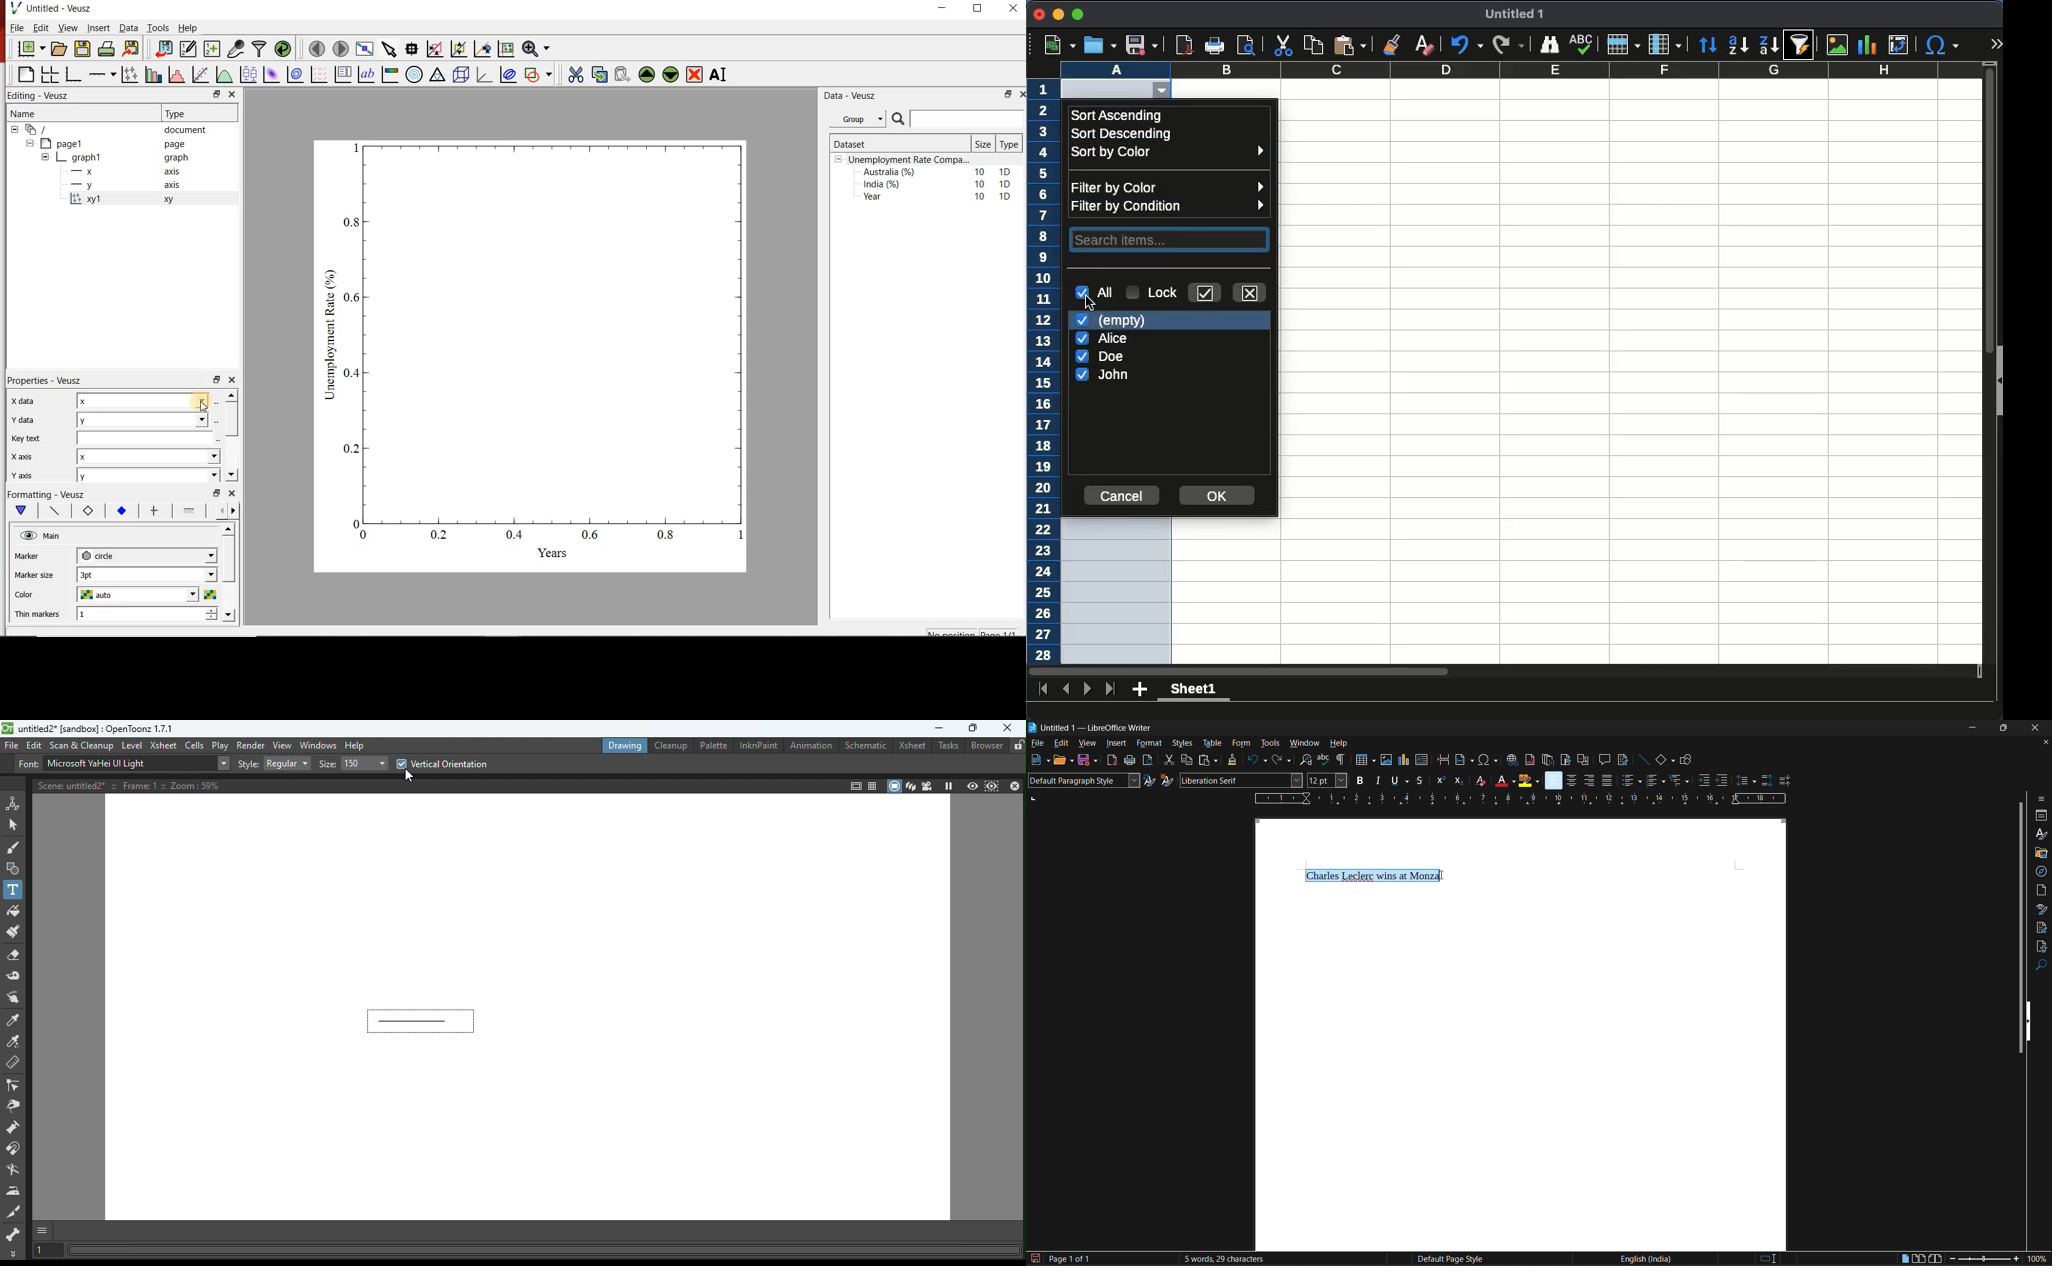 The image size is (2072, 1288). I want to click on insert line, so click(1643, 760).